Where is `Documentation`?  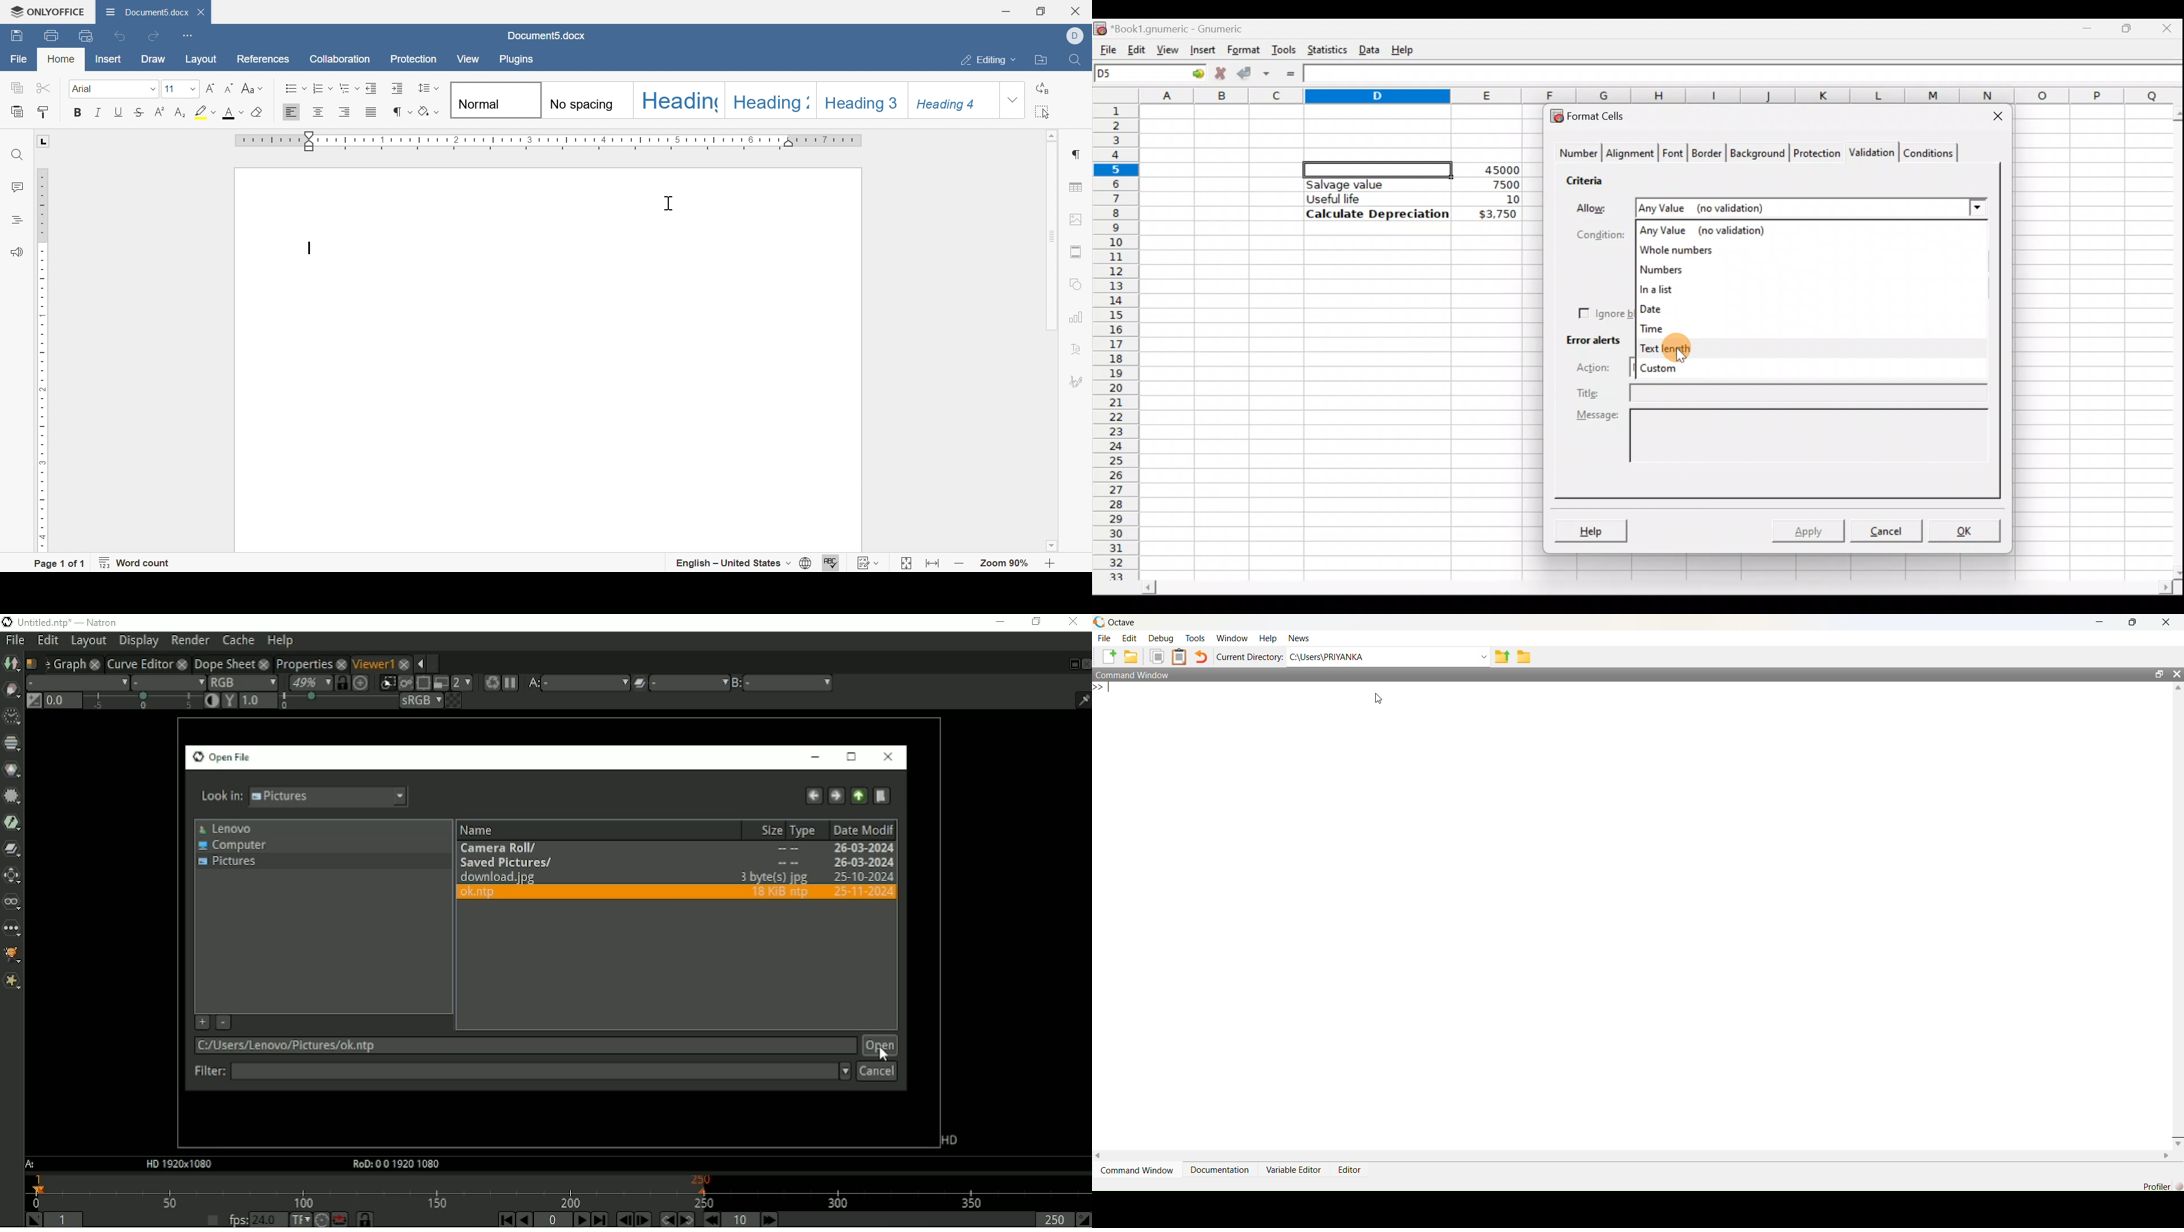
Documentation is located at coordinates (1219, 1171).